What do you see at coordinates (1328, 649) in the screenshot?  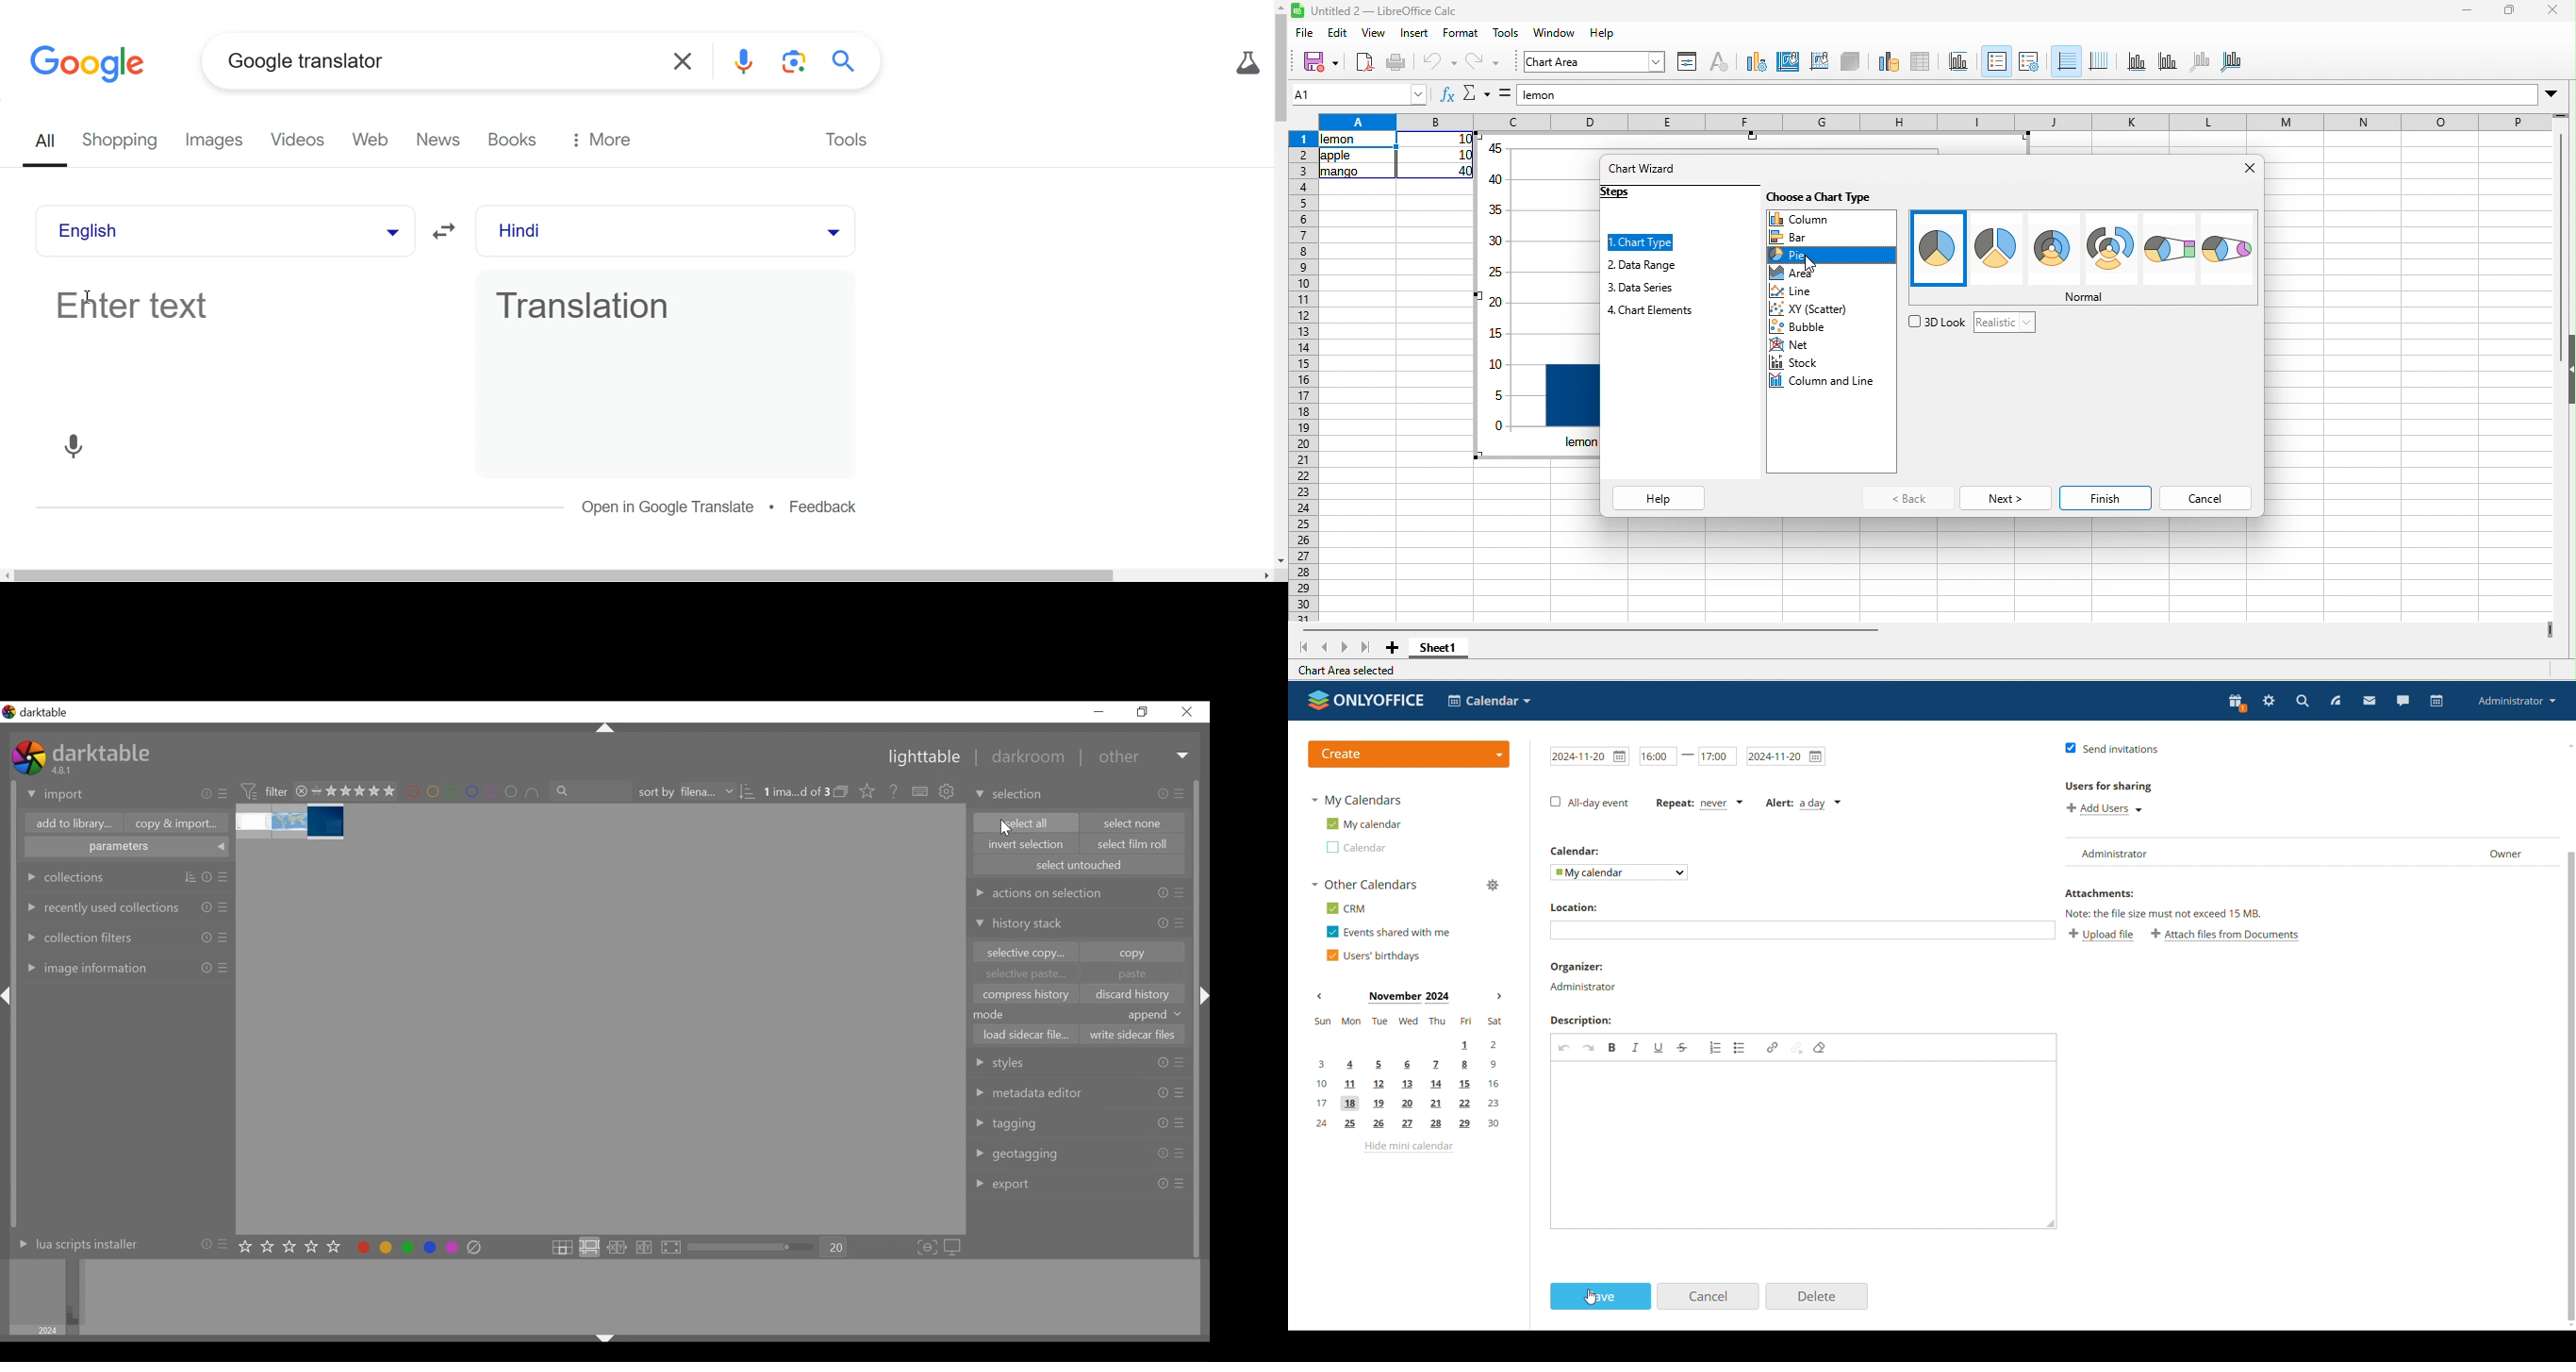 I see `scroll to previous sheet` at bounding box center [1328, 649].